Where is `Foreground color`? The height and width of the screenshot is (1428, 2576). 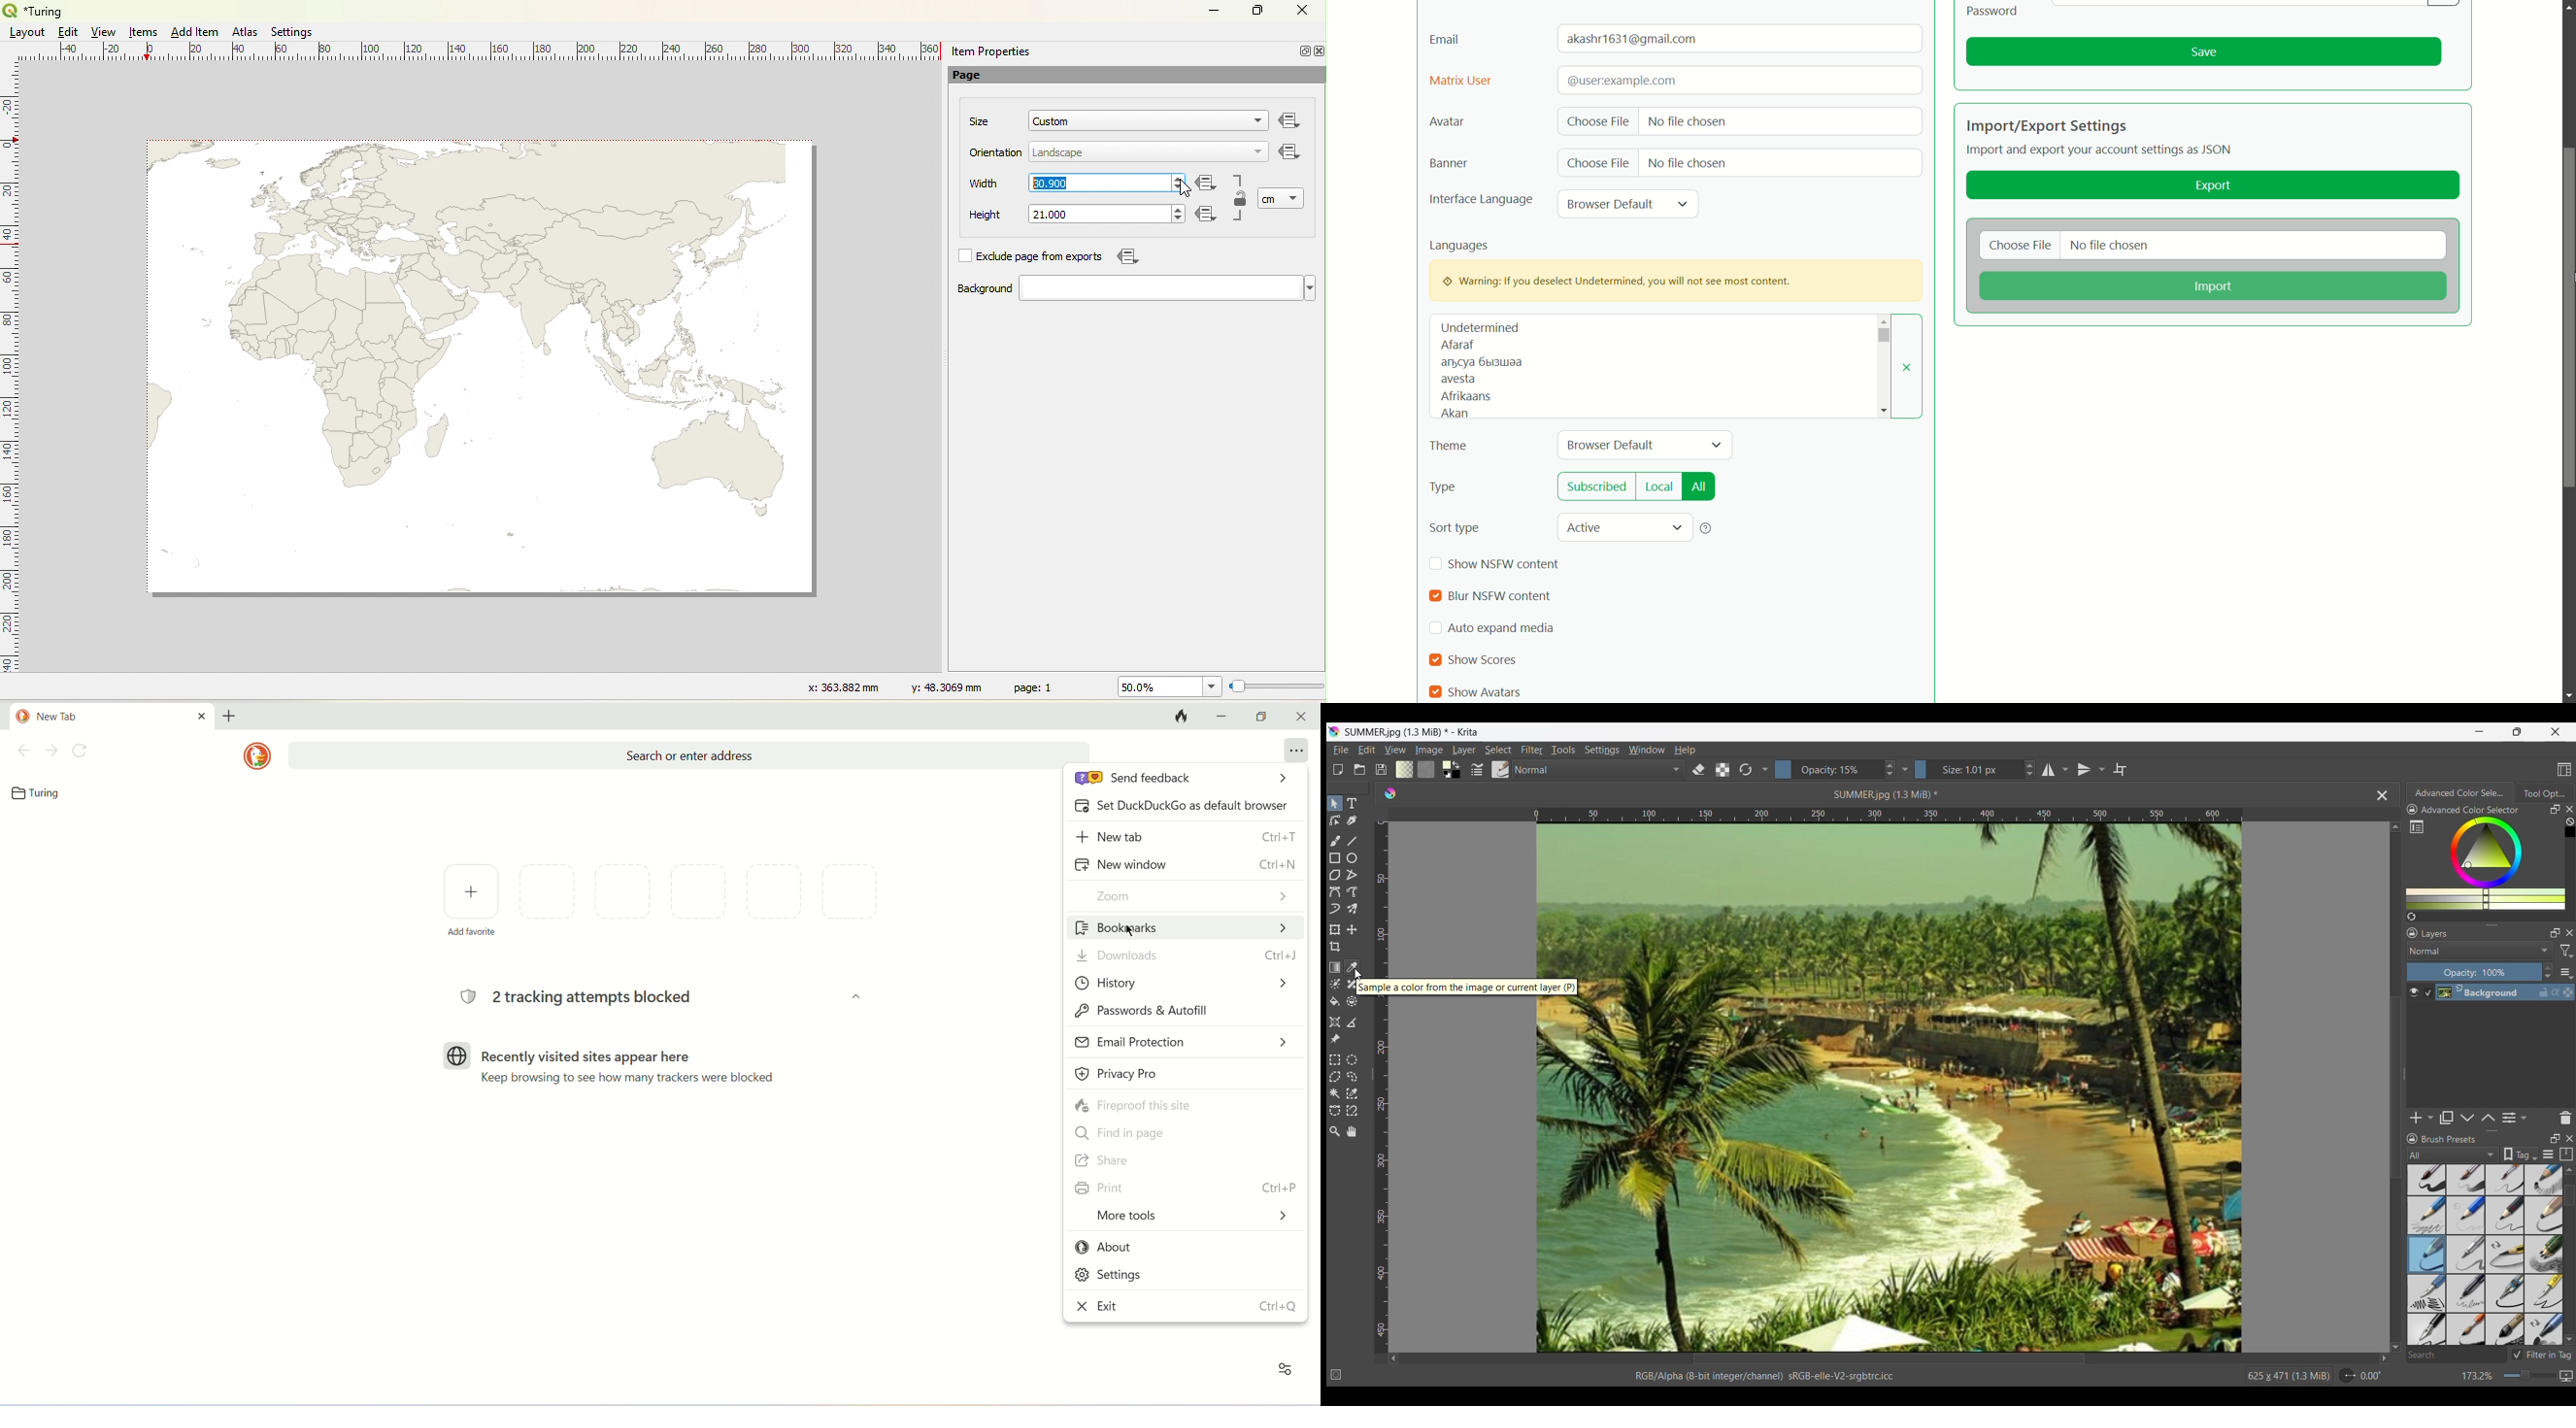 Foreground color is located at coordinates (1442, 764).